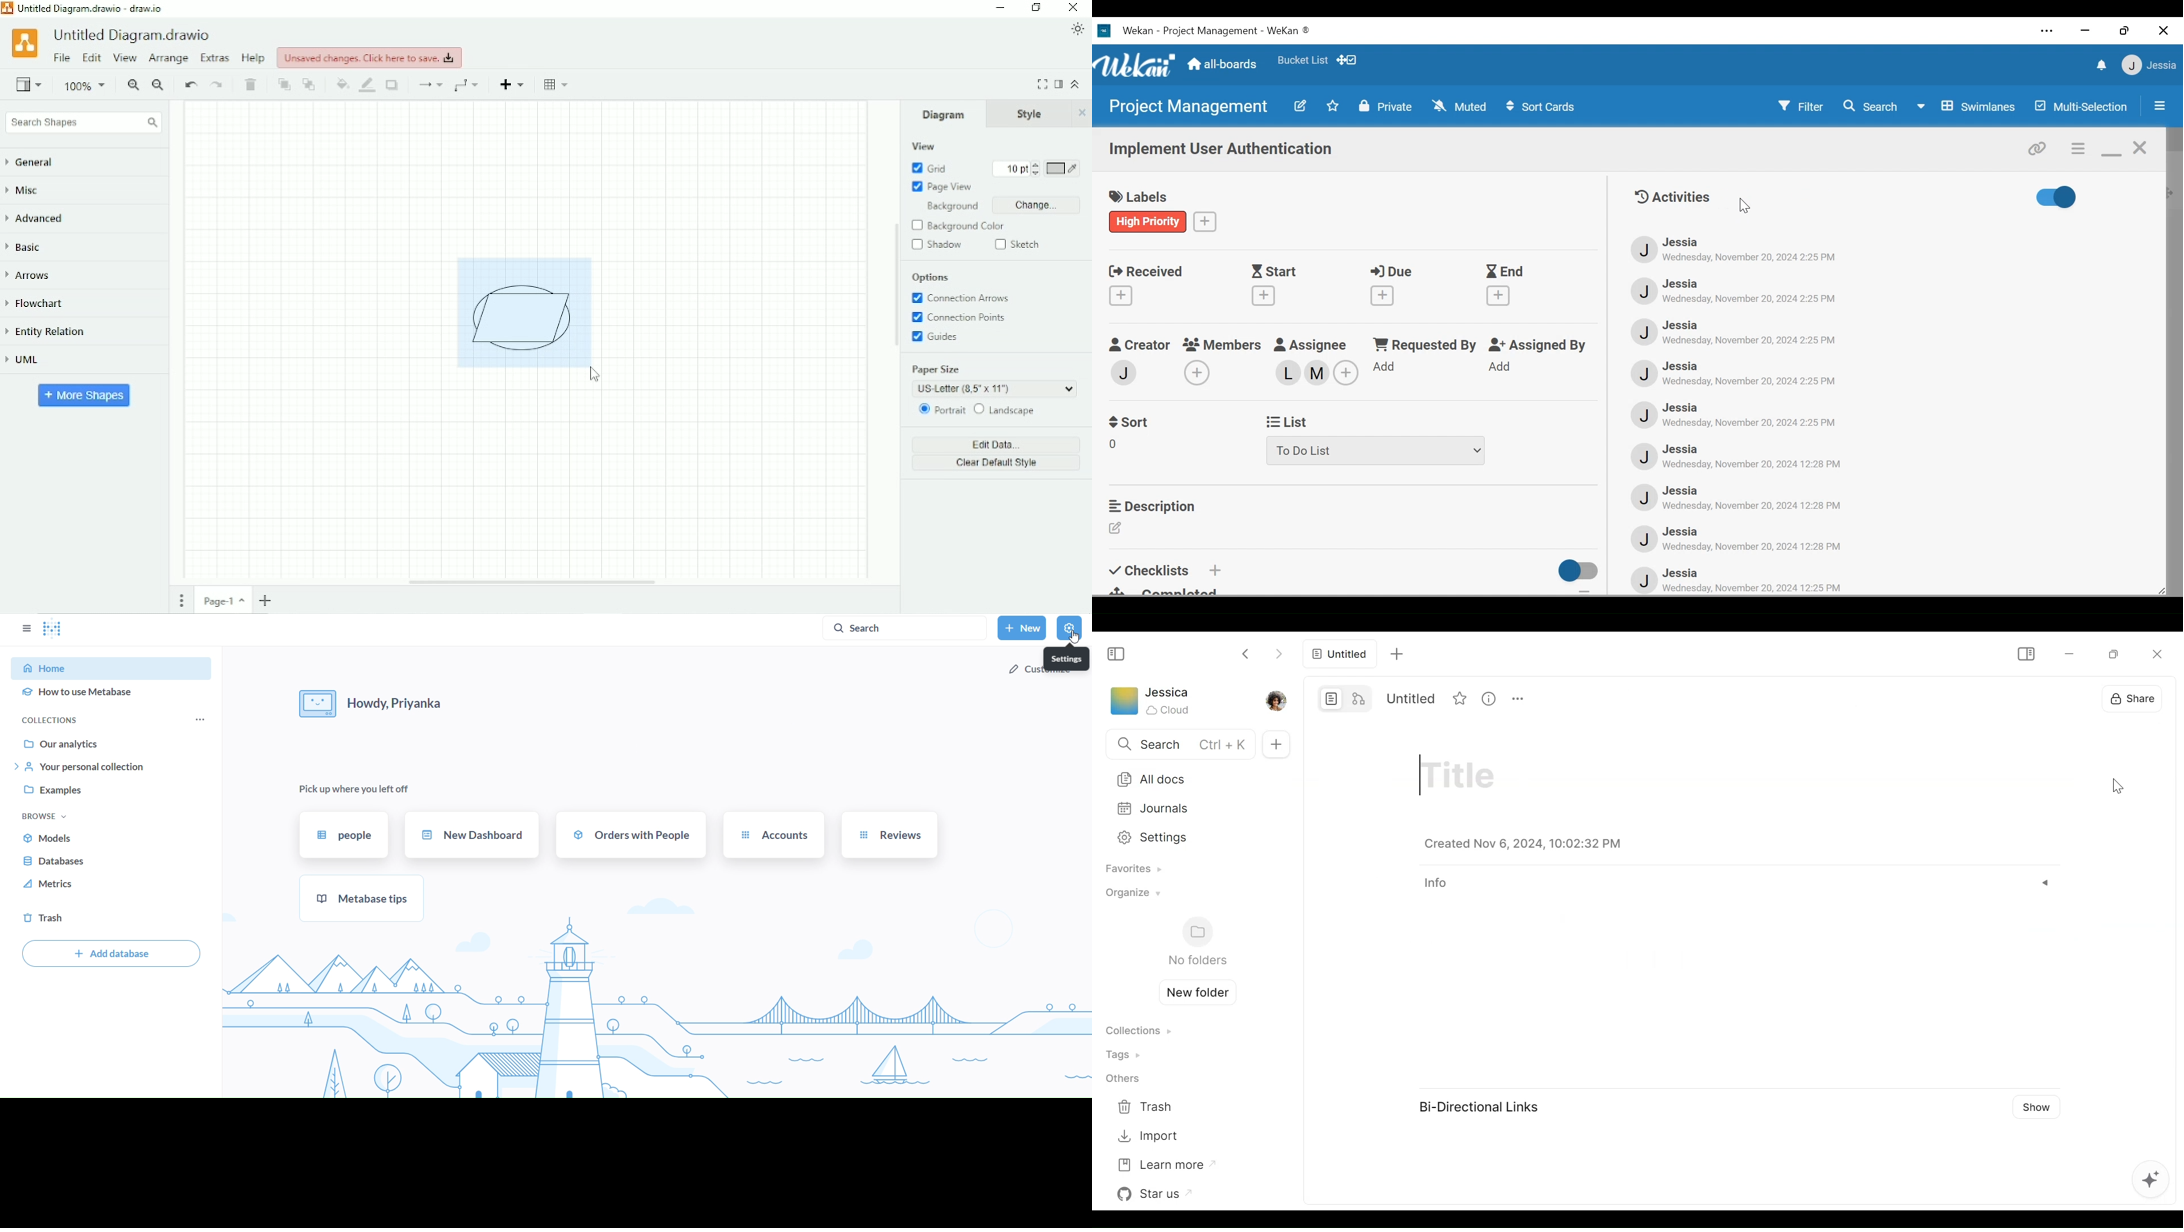  Describe the element at coordinates (1223, 64) in the screenshot. I see `all-boards` at that location.